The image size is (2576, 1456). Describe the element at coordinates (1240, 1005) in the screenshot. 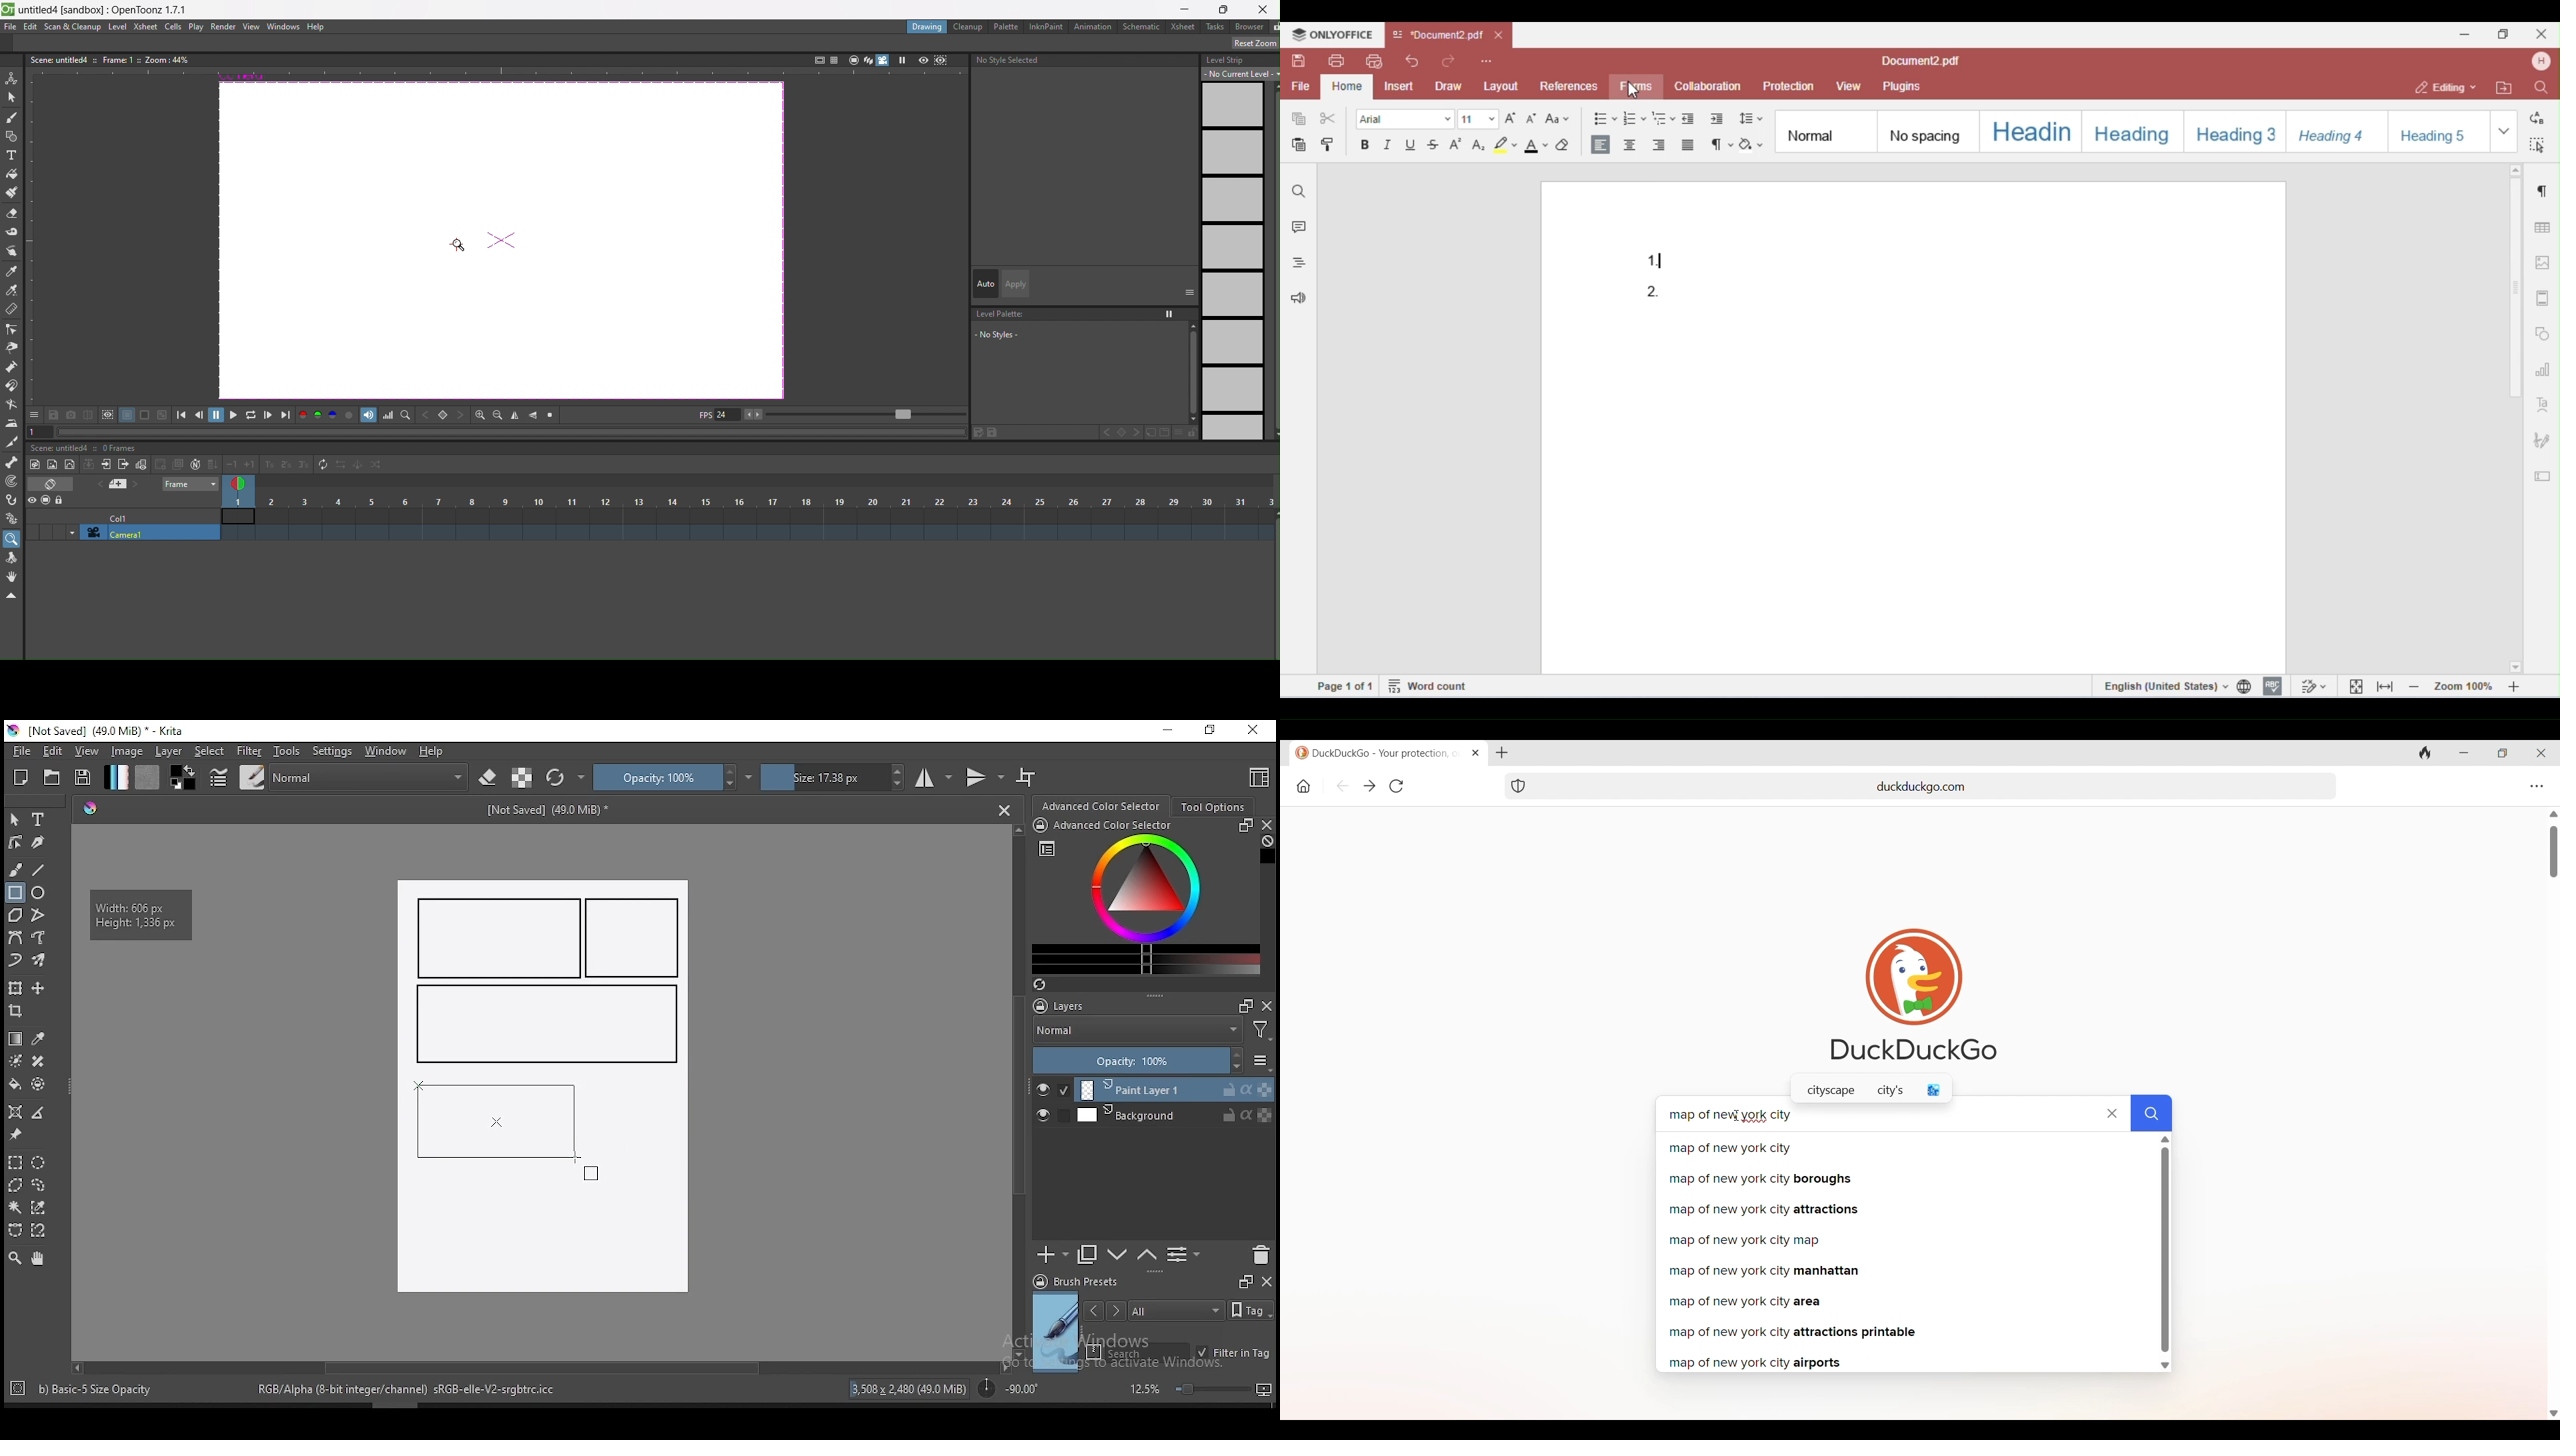

I see `Frames` at that location.